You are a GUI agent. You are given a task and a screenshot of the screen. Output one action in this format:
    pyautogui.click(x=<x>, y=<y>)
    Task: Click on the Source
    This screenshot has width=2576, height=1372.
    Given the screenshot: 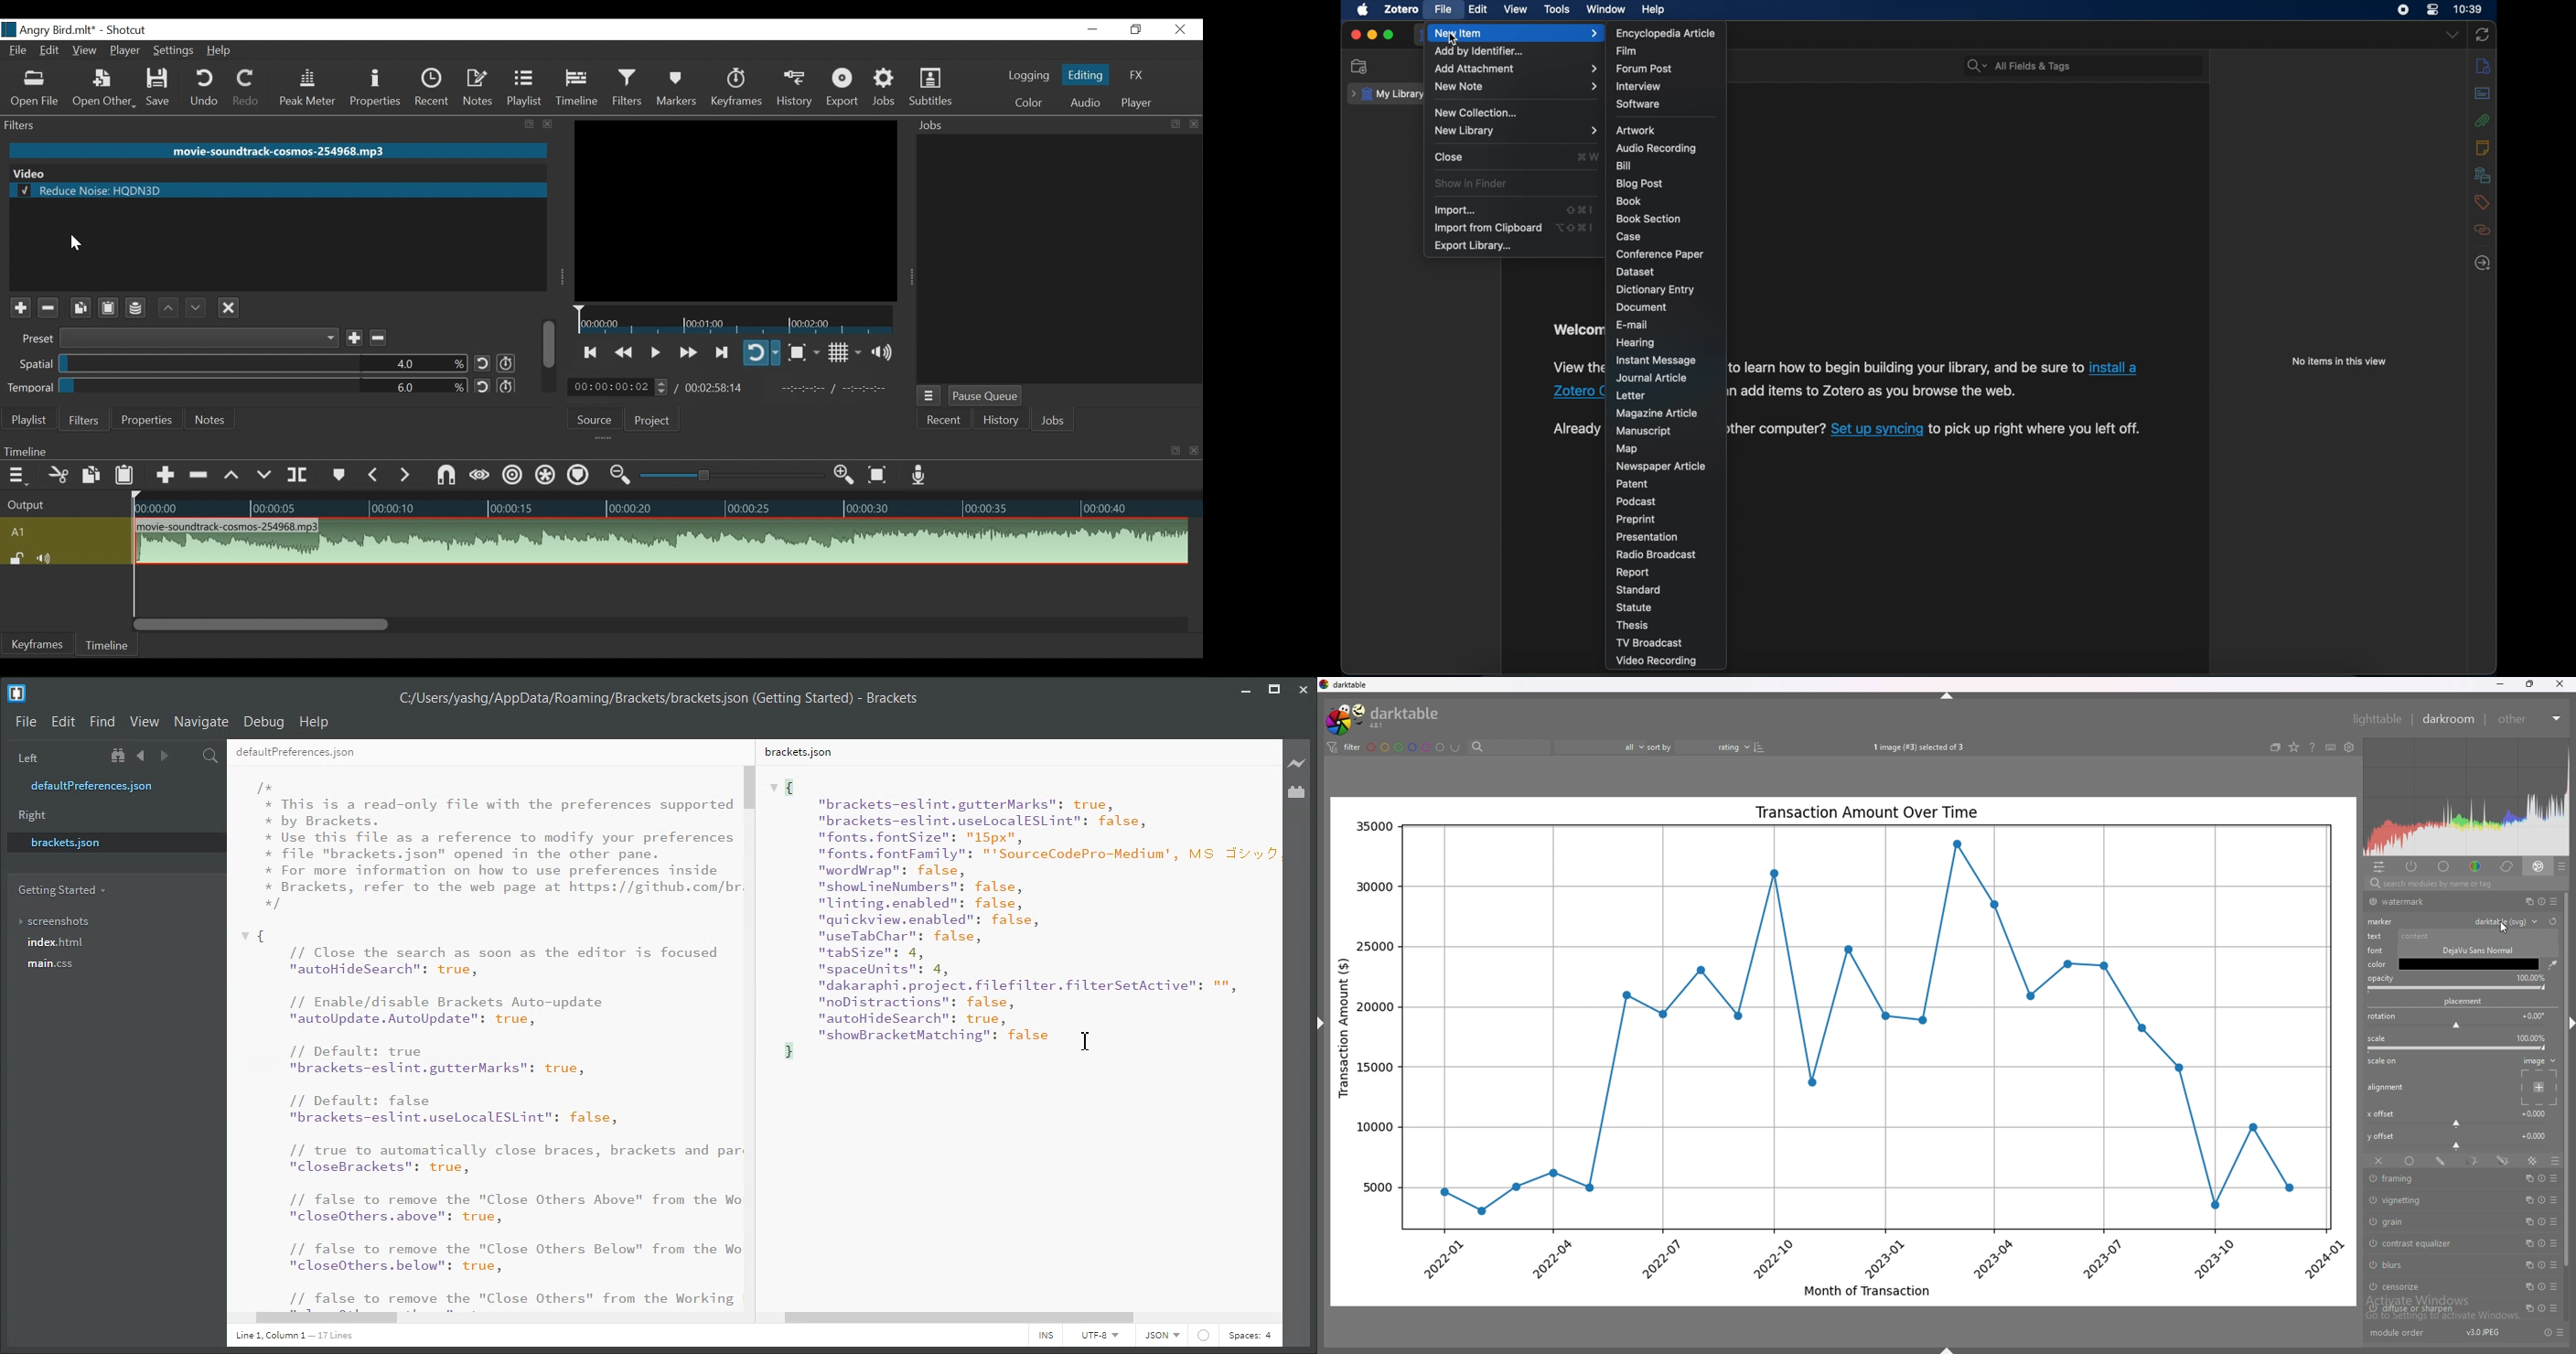 What is the action you would take?
    pyautogui.click(x=597, y=419)
    